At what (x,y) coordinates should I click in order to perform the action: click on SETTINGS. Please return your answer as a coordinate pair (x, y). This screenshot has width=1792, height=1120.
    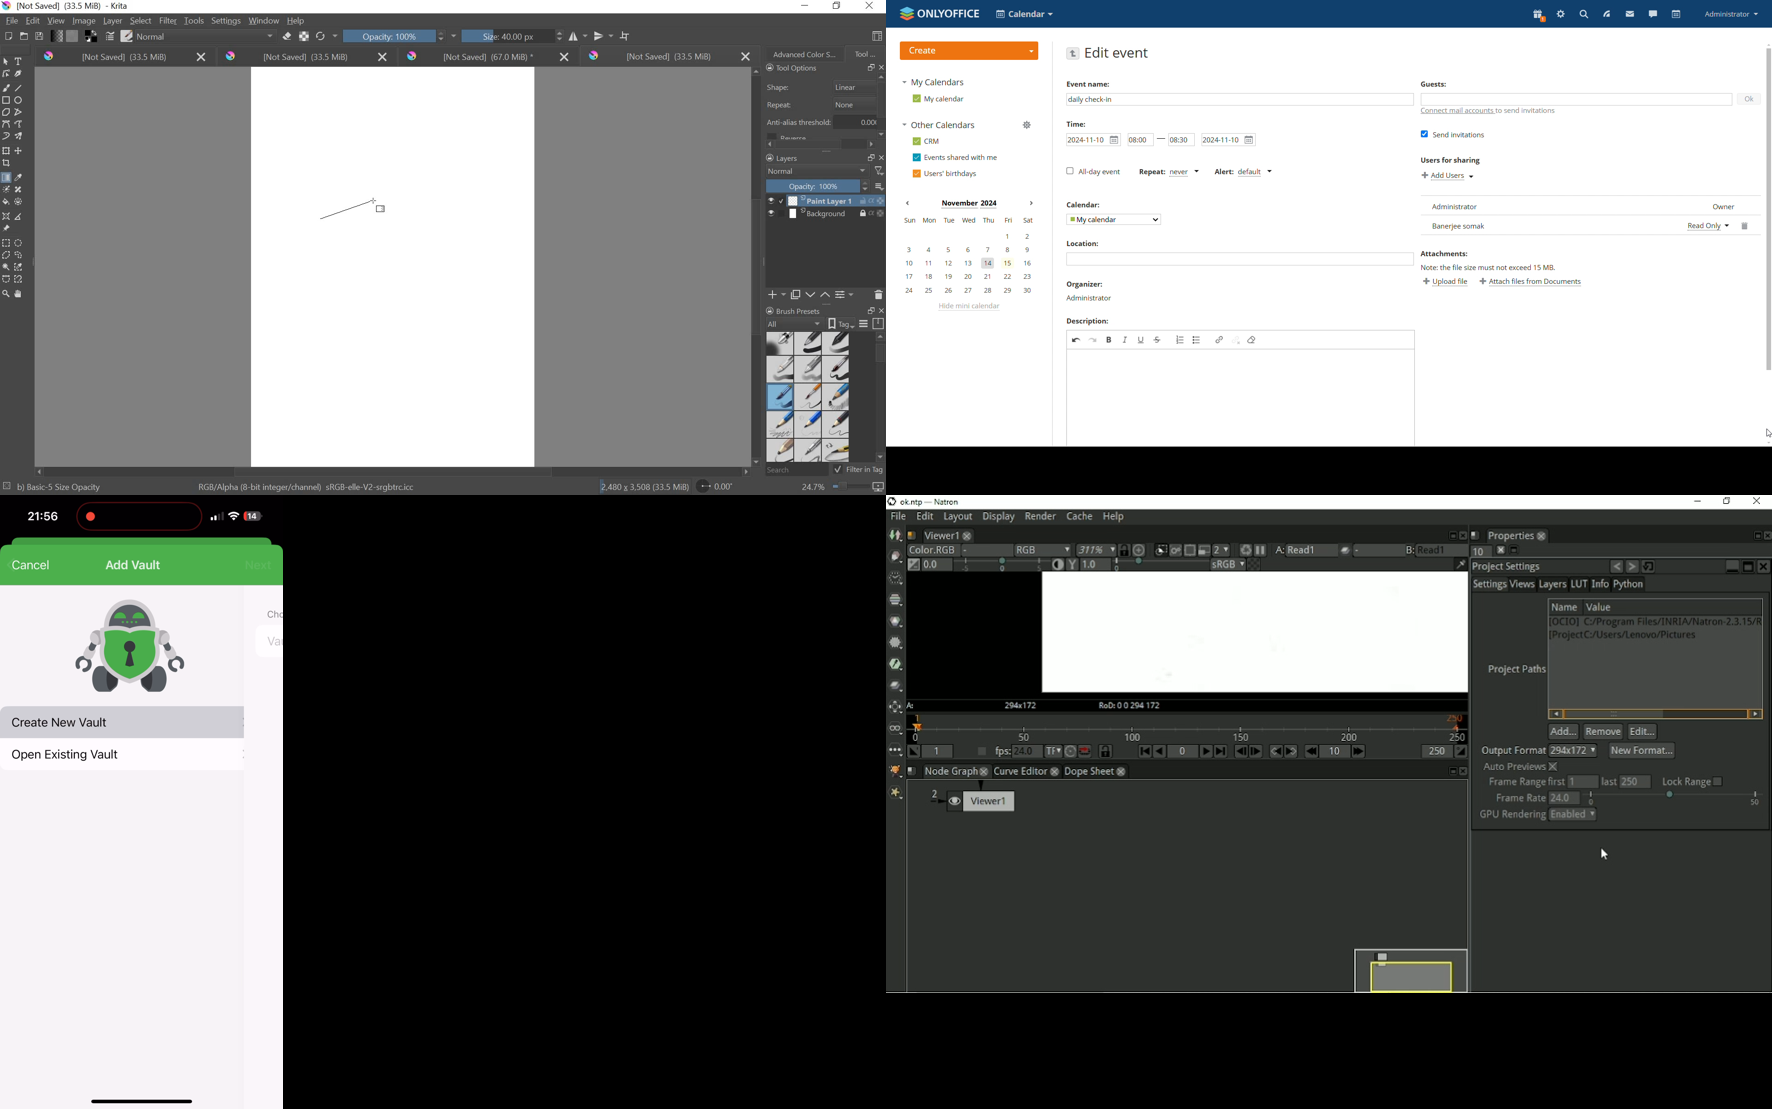
    Looking at the image, I should click on (226, 20).